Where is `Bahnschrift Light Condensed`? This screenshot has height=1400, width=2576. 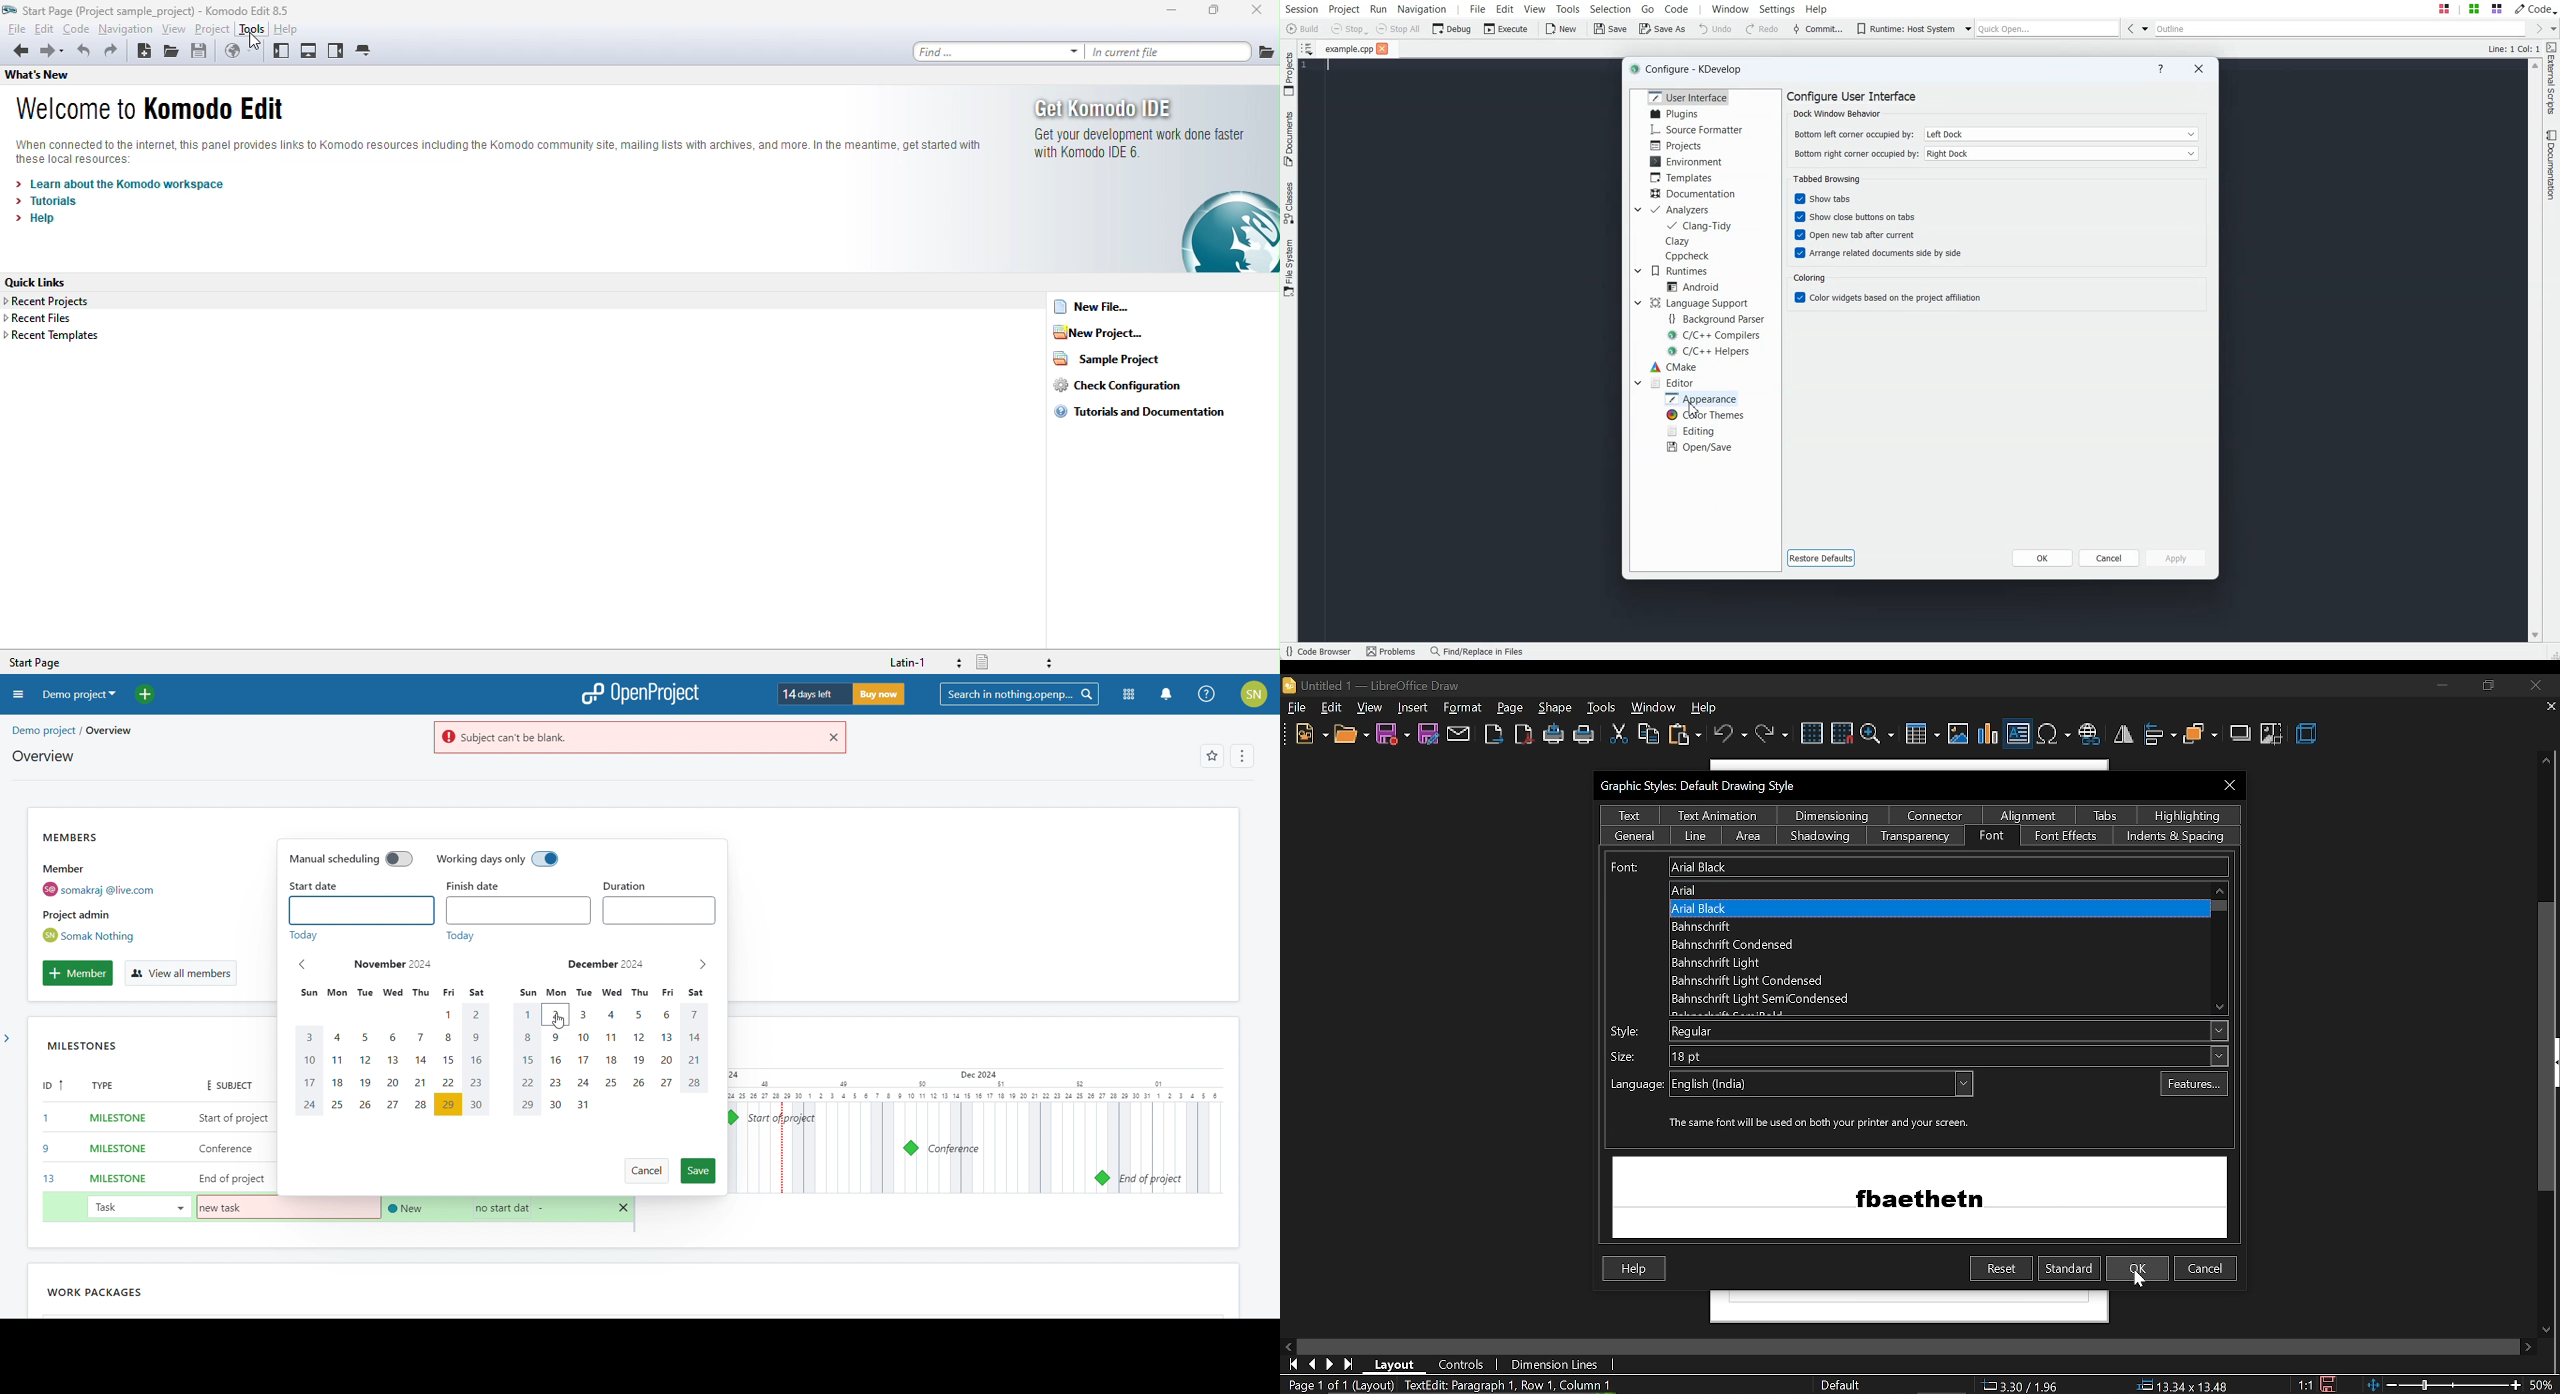
Bahnschrift Light Condensed is located at coordinates (1756, 981).